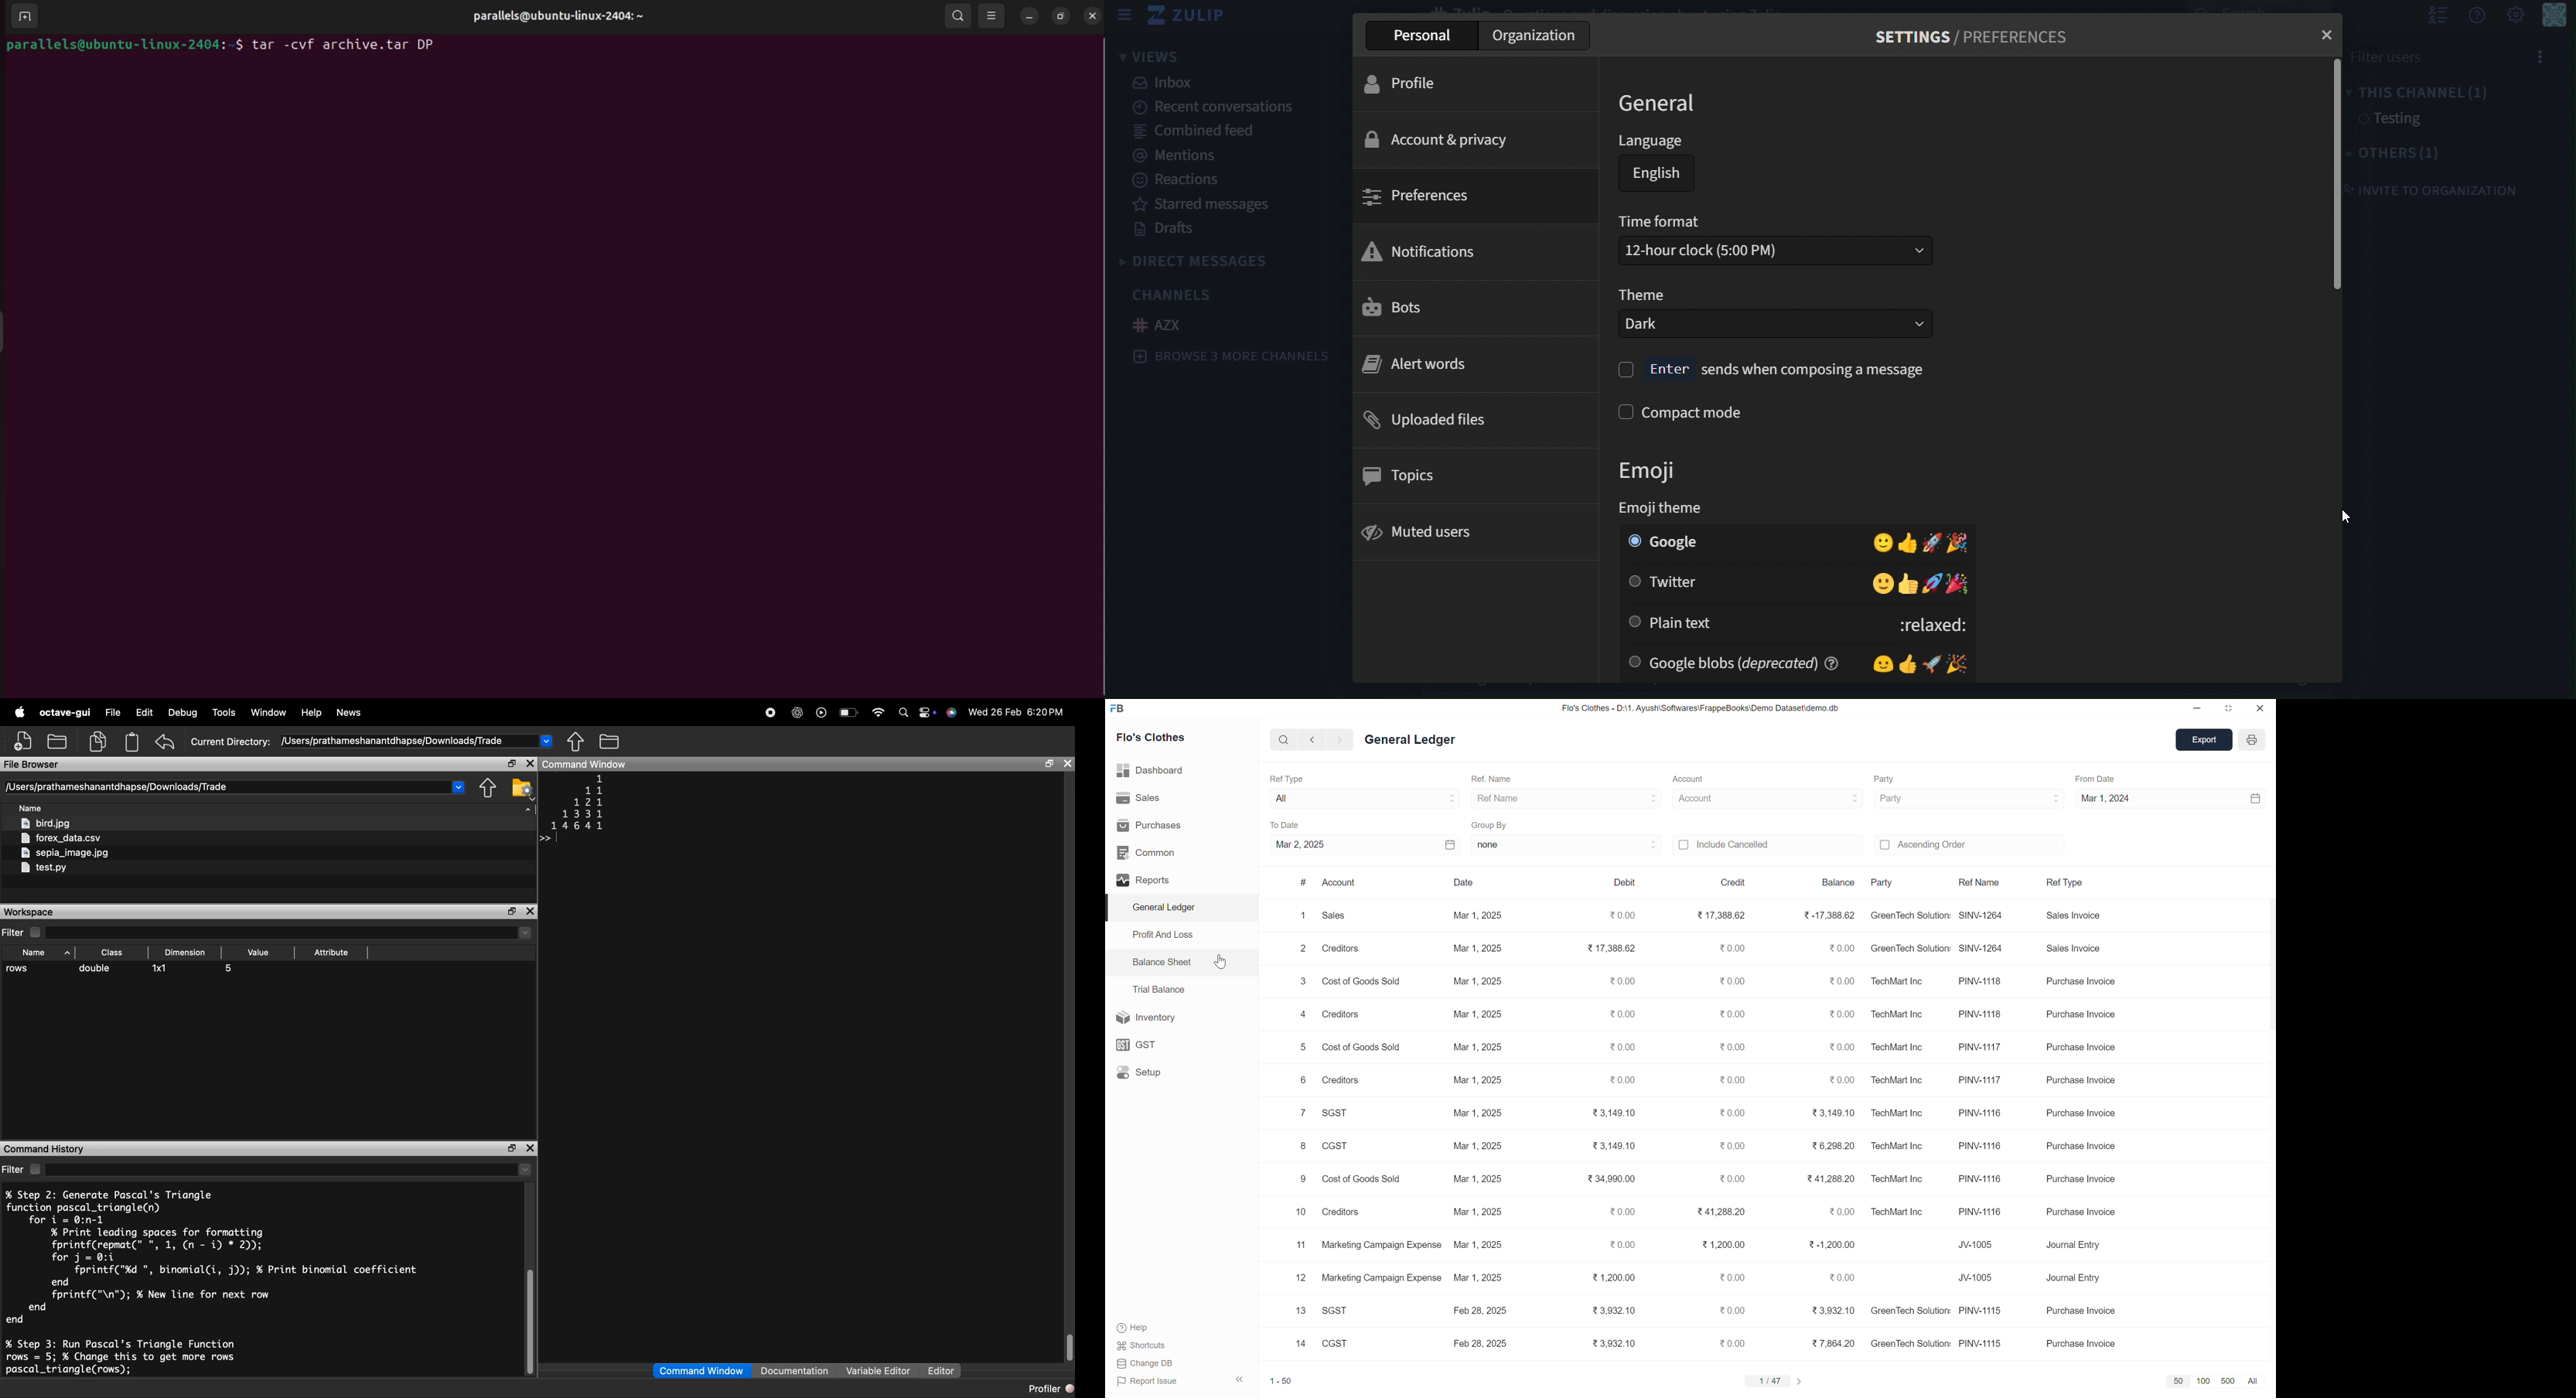  I want to click on Value, so click(260, 952).